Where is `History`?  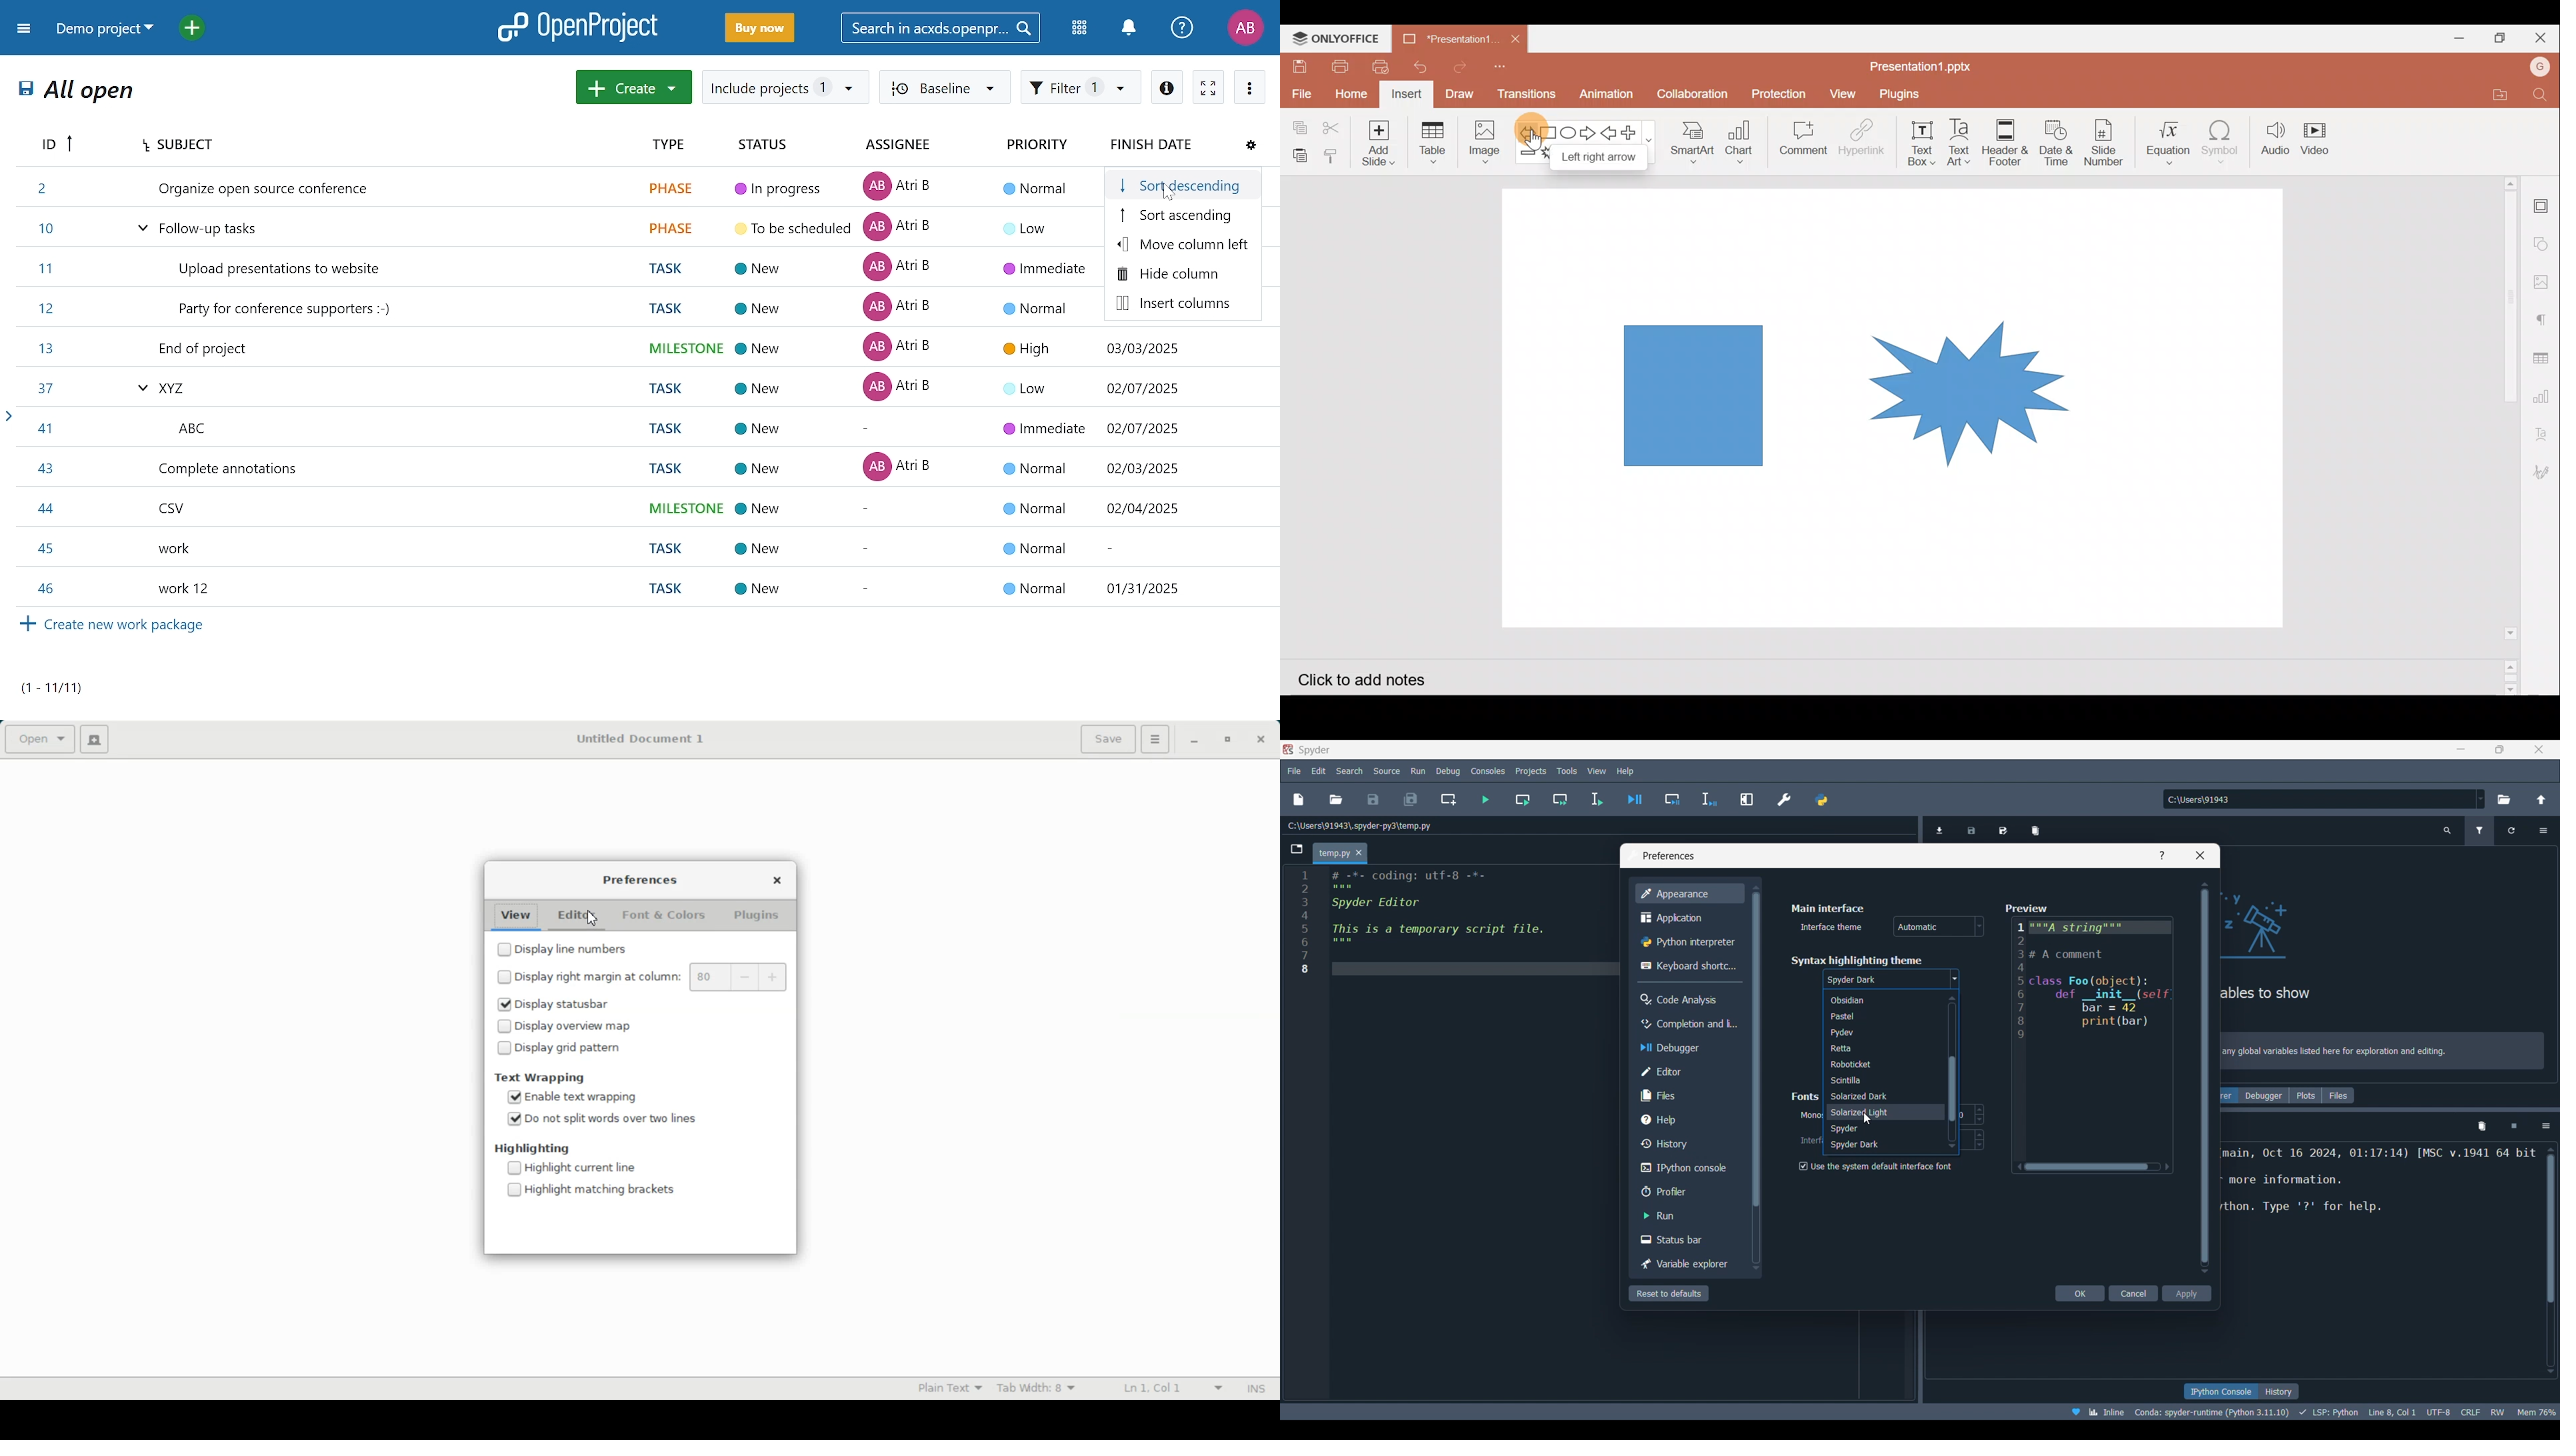
History is located at coordinates (1688, 1143).